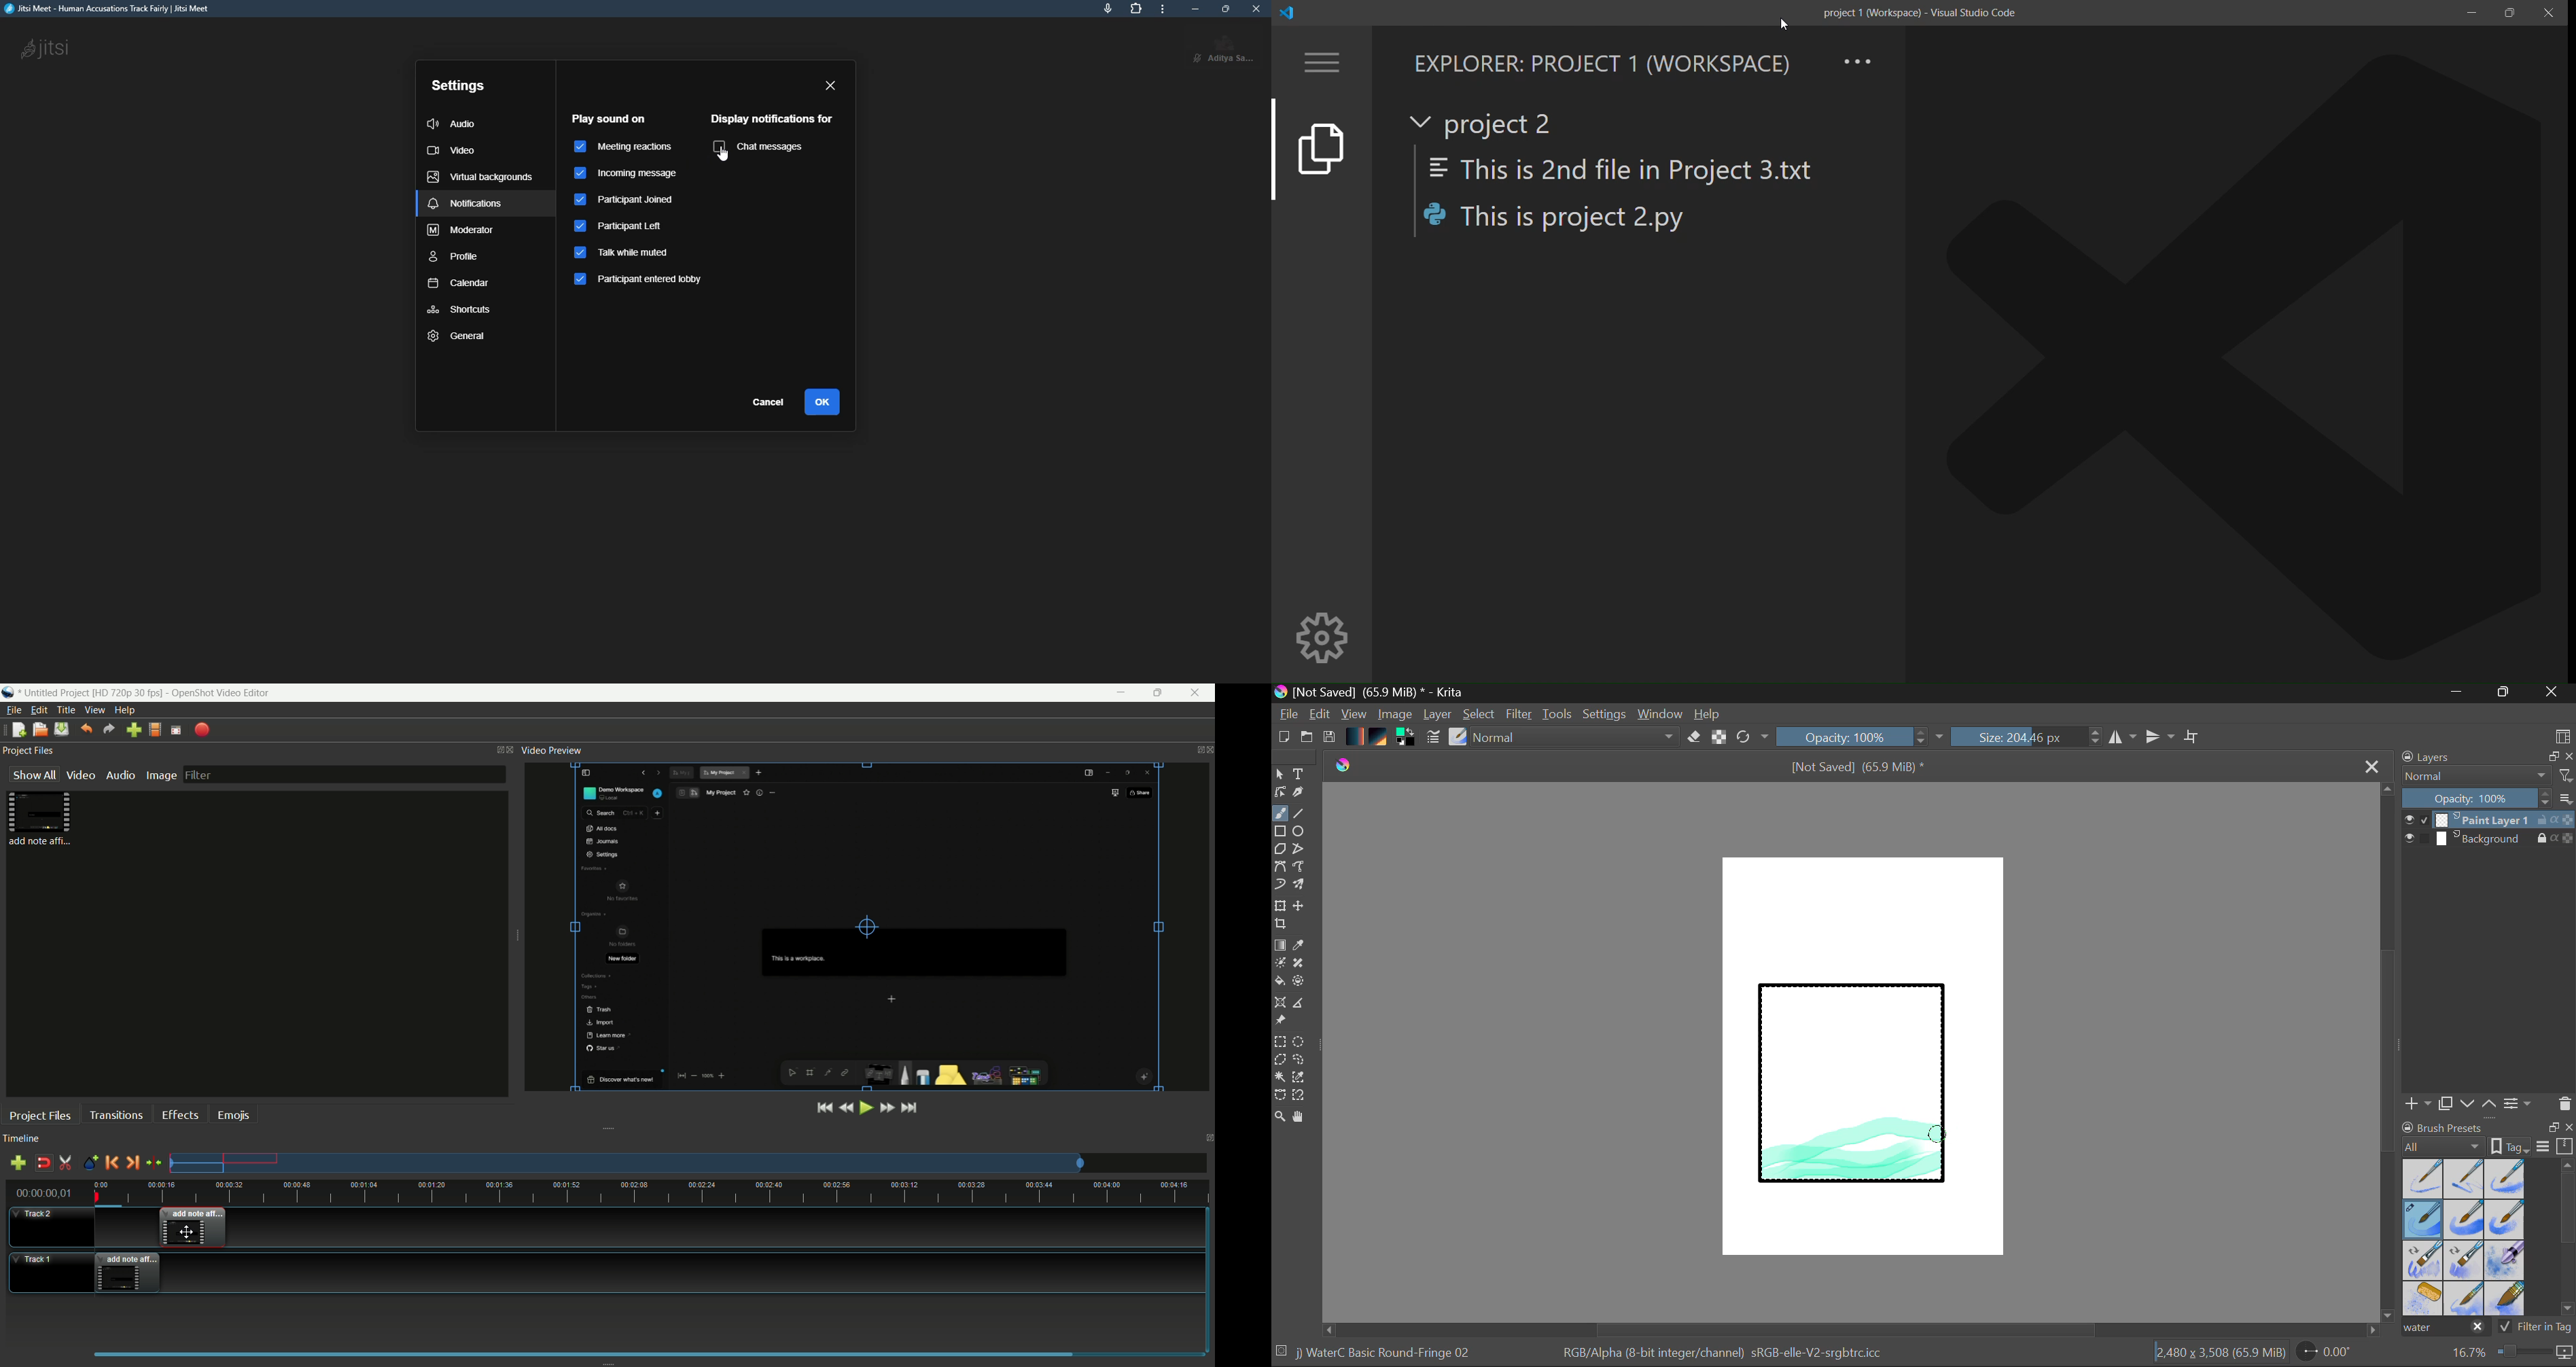 This screenshot has width=2576, height=1372. I want to click on jitsi, so click(48, 49).